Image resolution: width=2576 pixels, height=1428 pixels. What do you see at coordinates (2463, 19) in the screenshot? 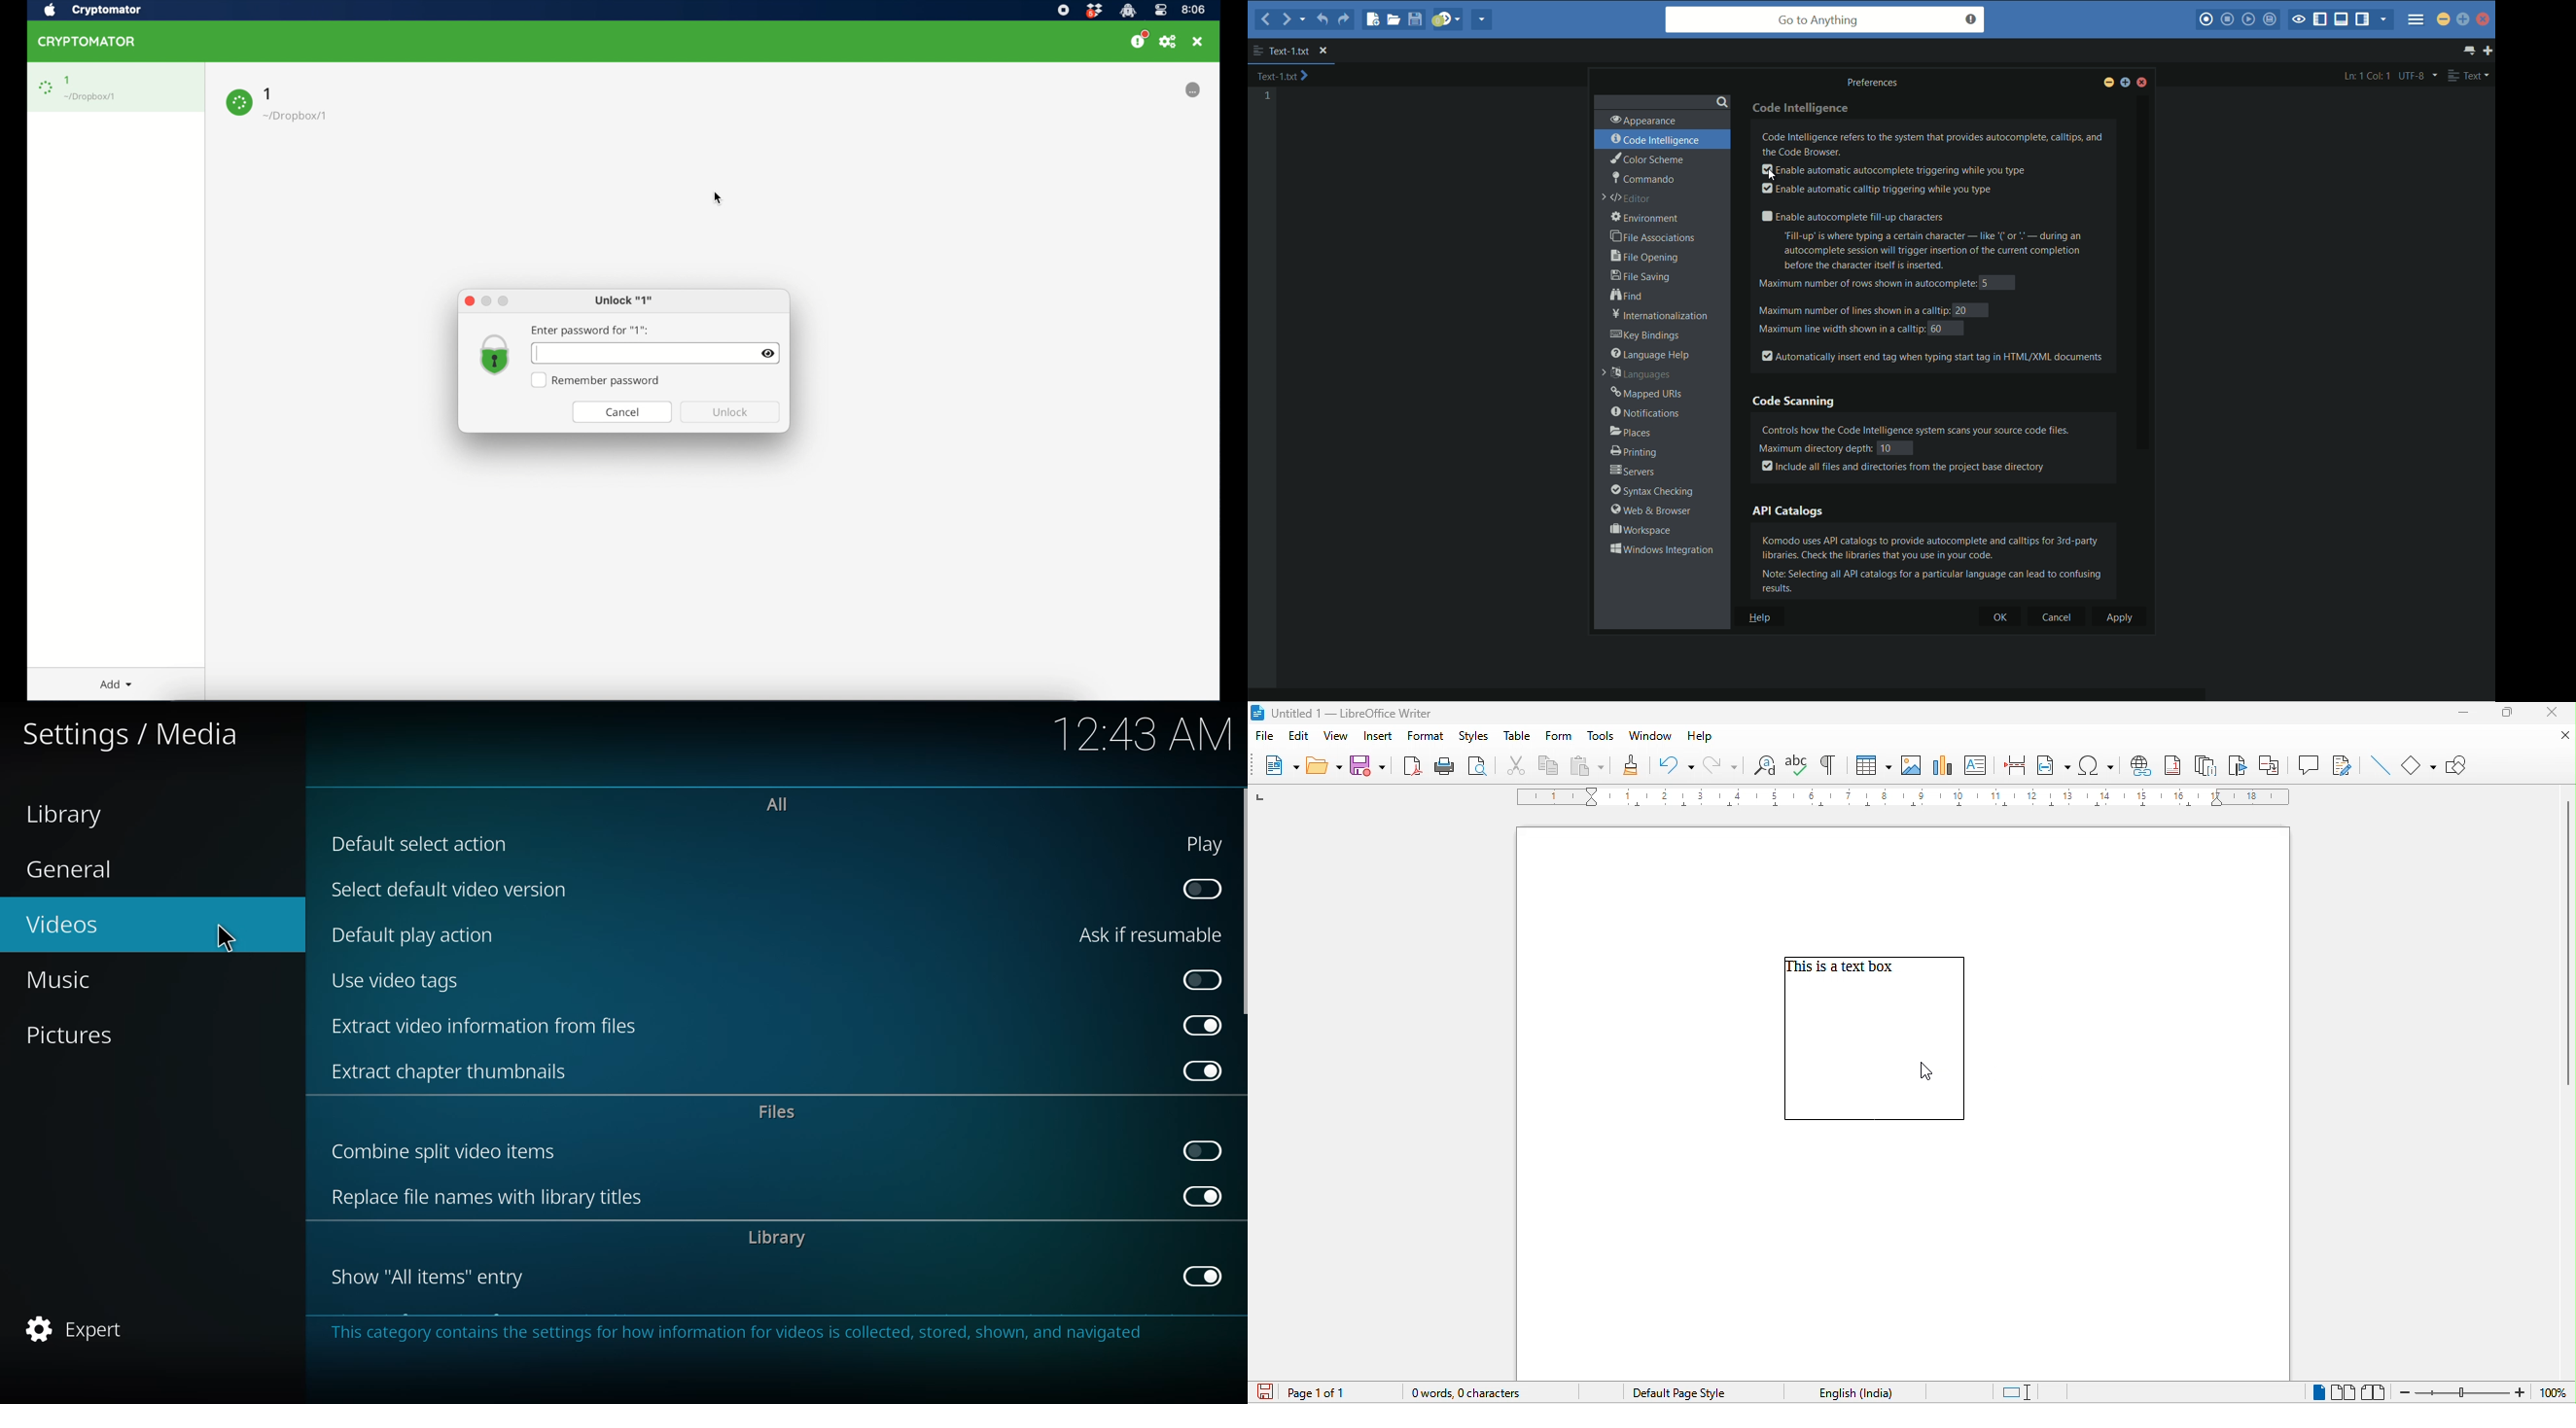
I see `maximize` at bounding box center [2463, 19].